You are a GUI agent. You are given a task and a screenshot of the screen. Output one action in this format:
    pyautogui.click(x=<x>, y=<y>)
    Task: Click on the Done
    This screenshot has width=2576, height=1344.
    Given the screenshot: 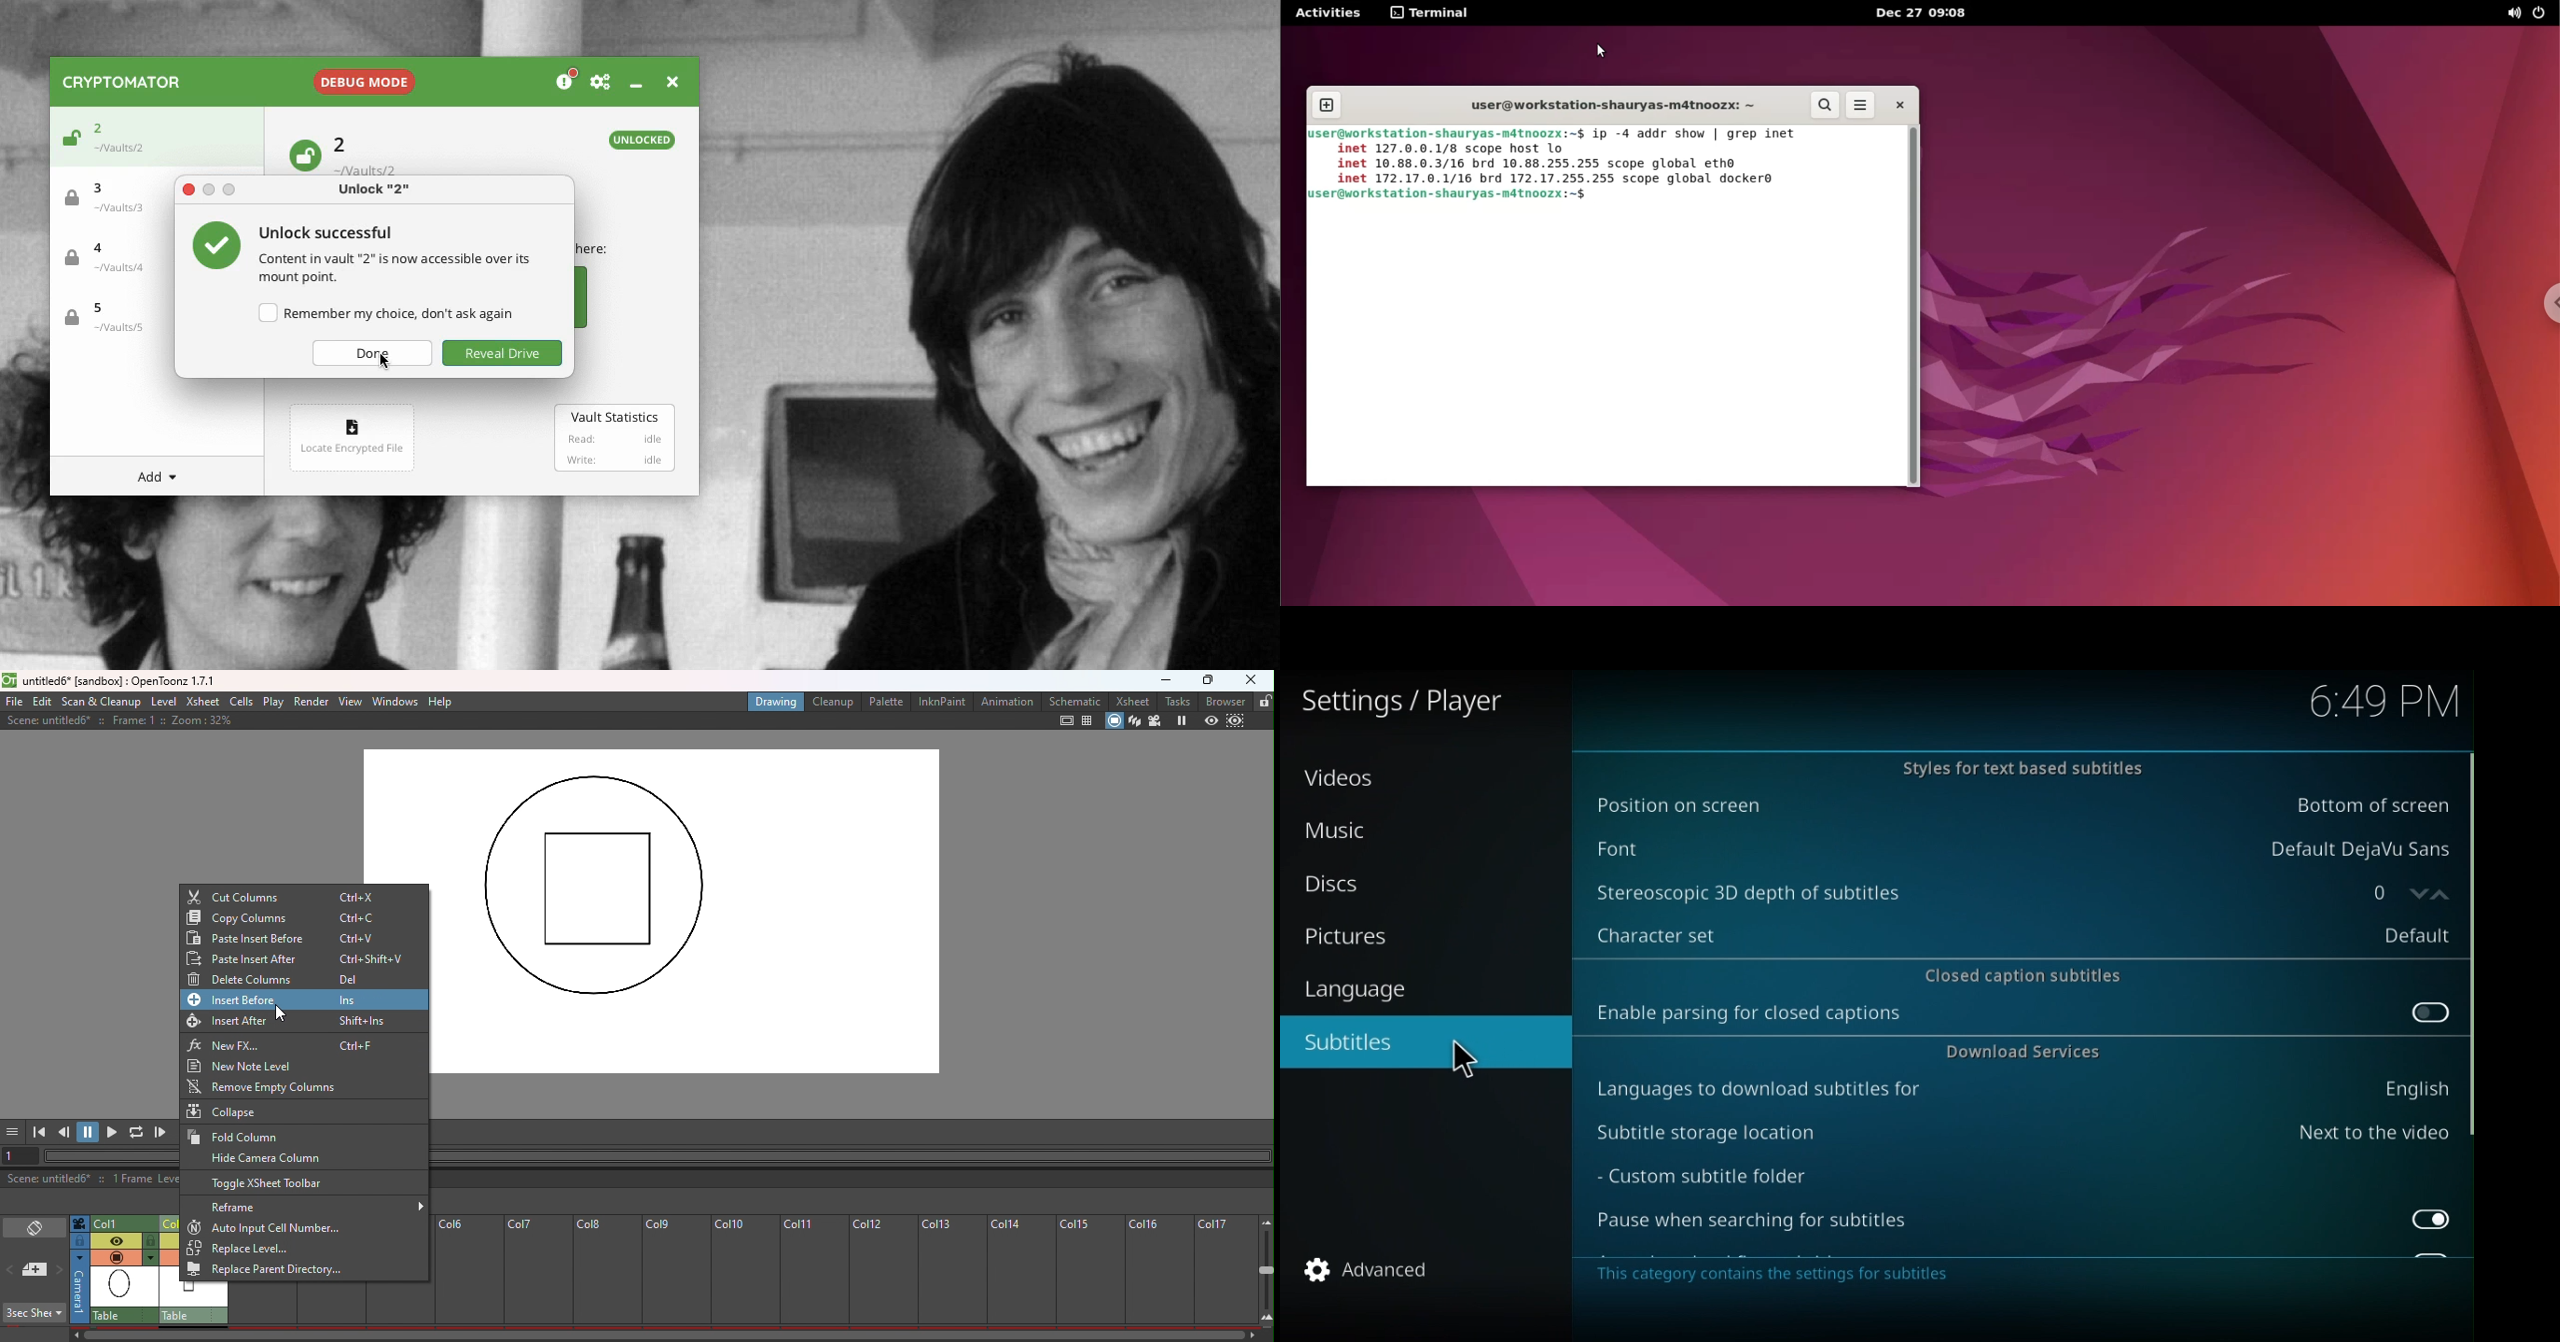 What is the action you would take?
    pyautogui.click(x=372, y=354)
    